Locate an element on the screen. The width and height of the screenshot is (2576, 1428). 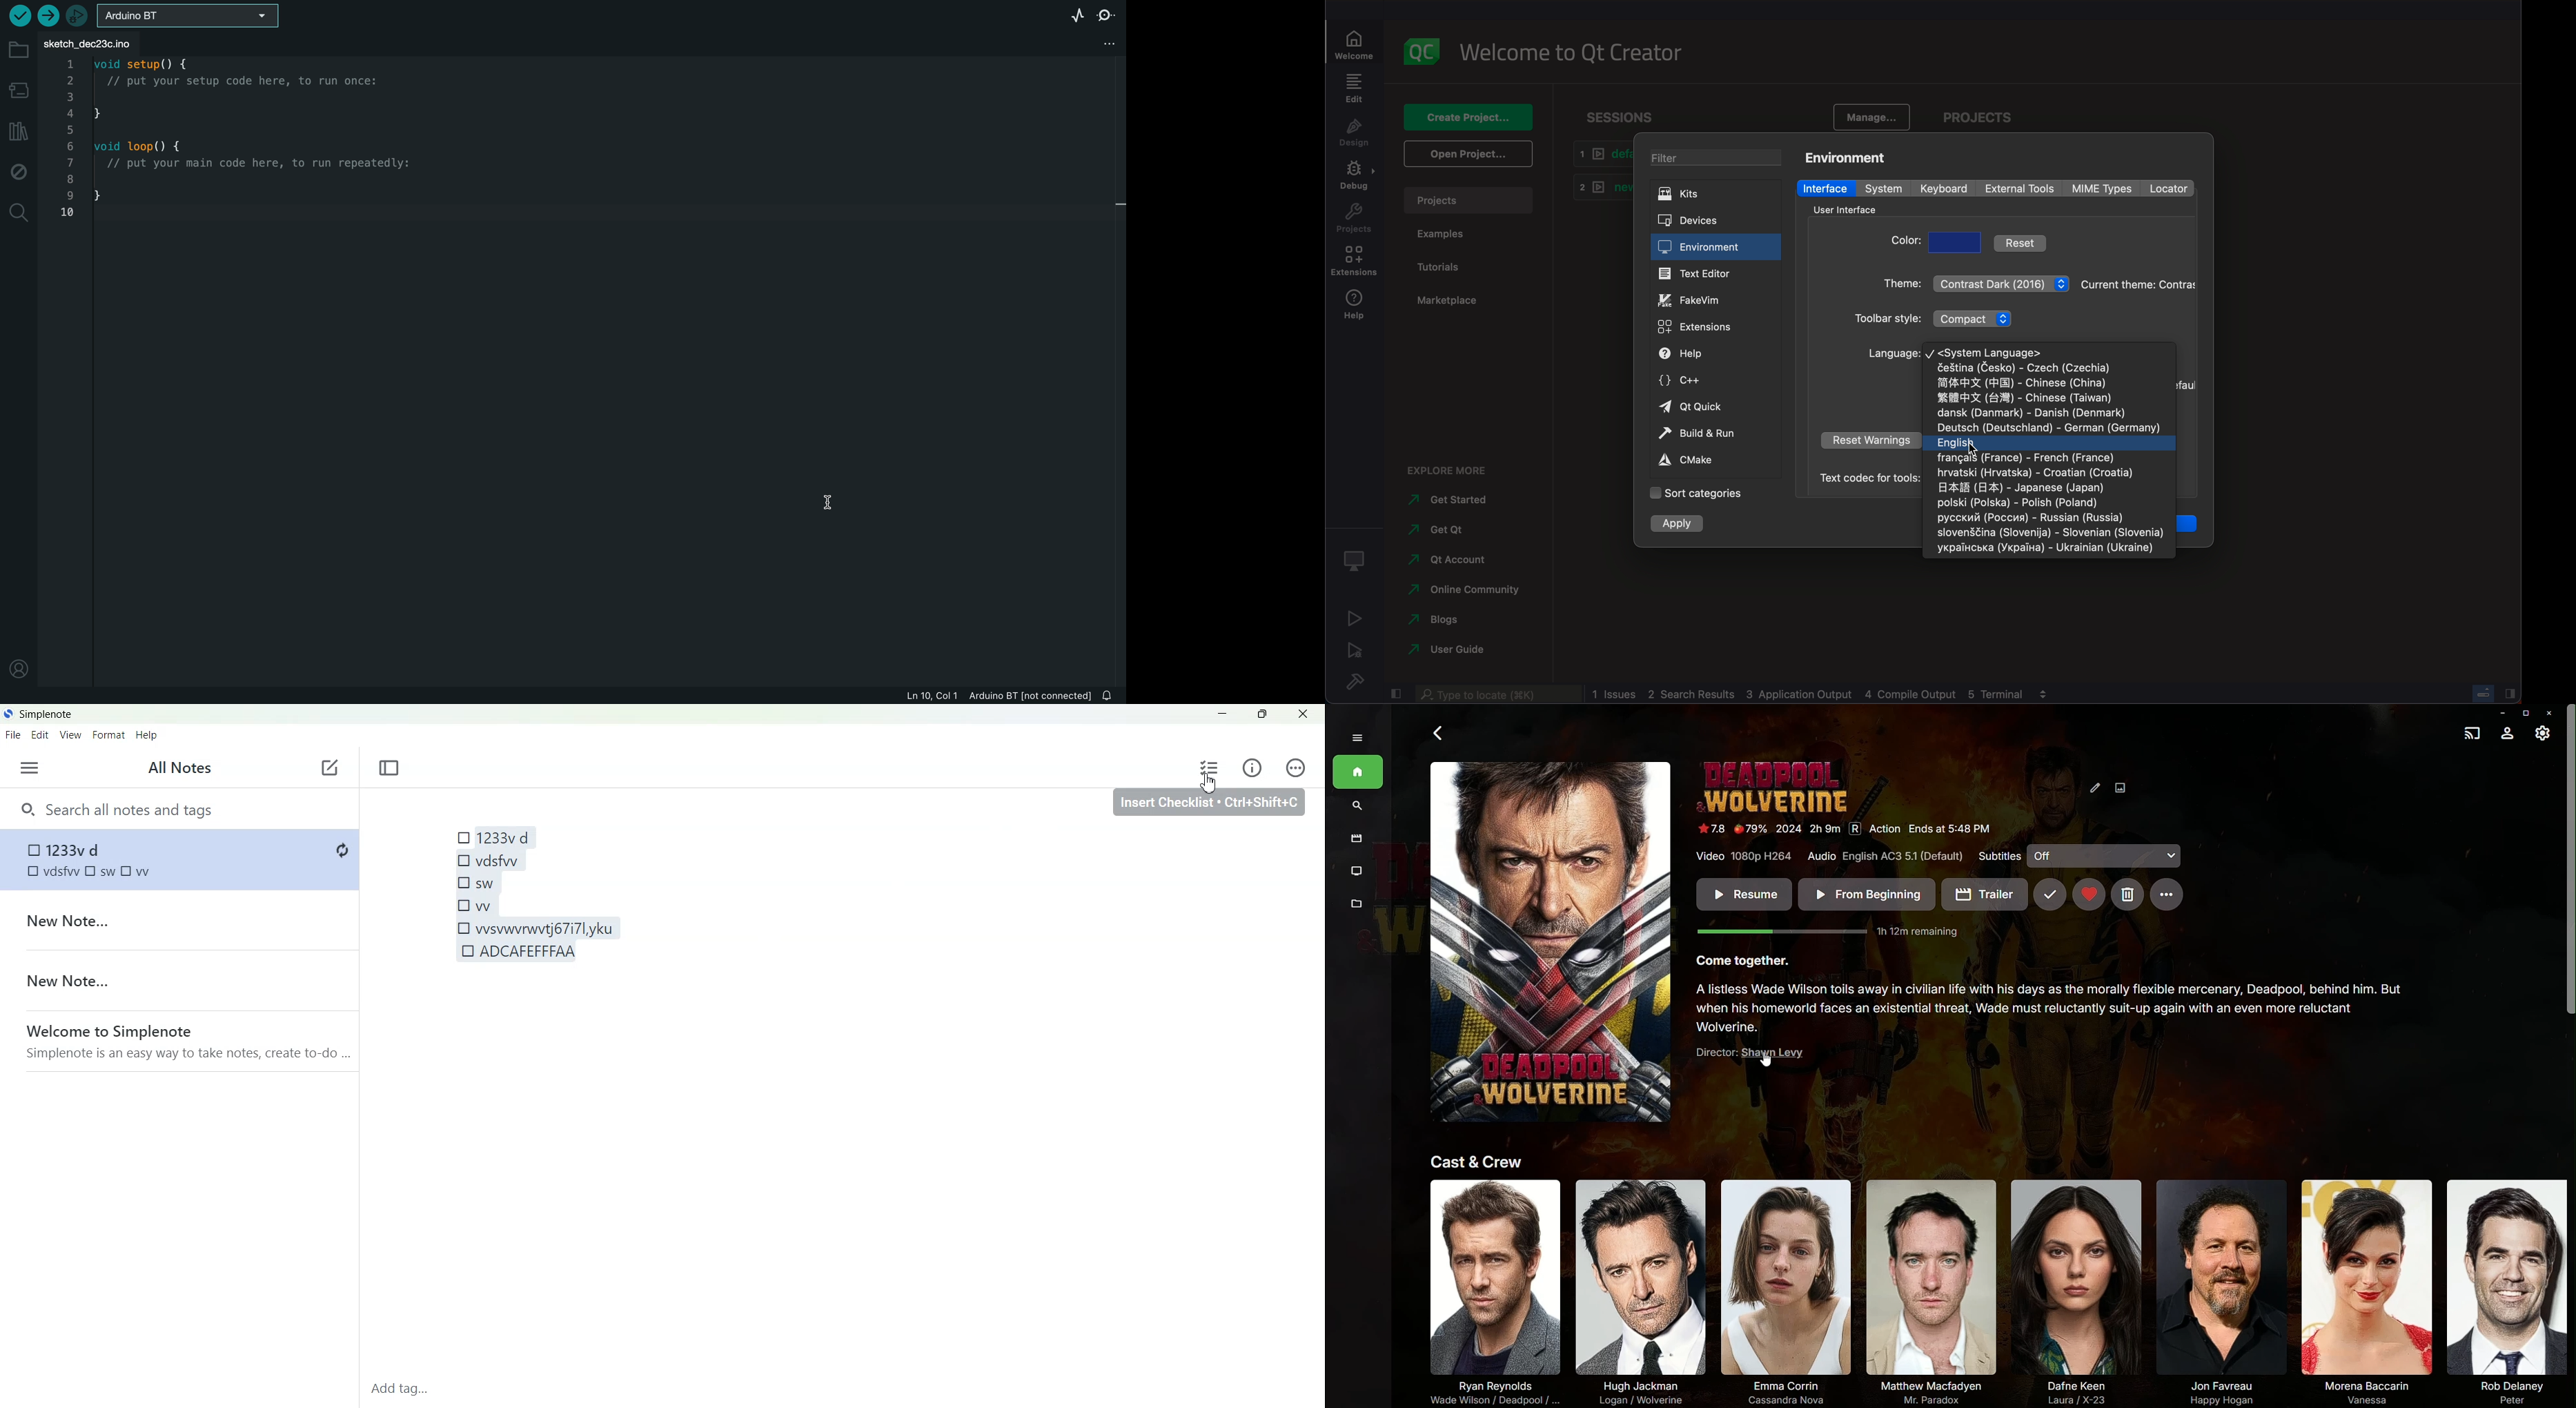
Minimize is located at coordinates (1222, 715).